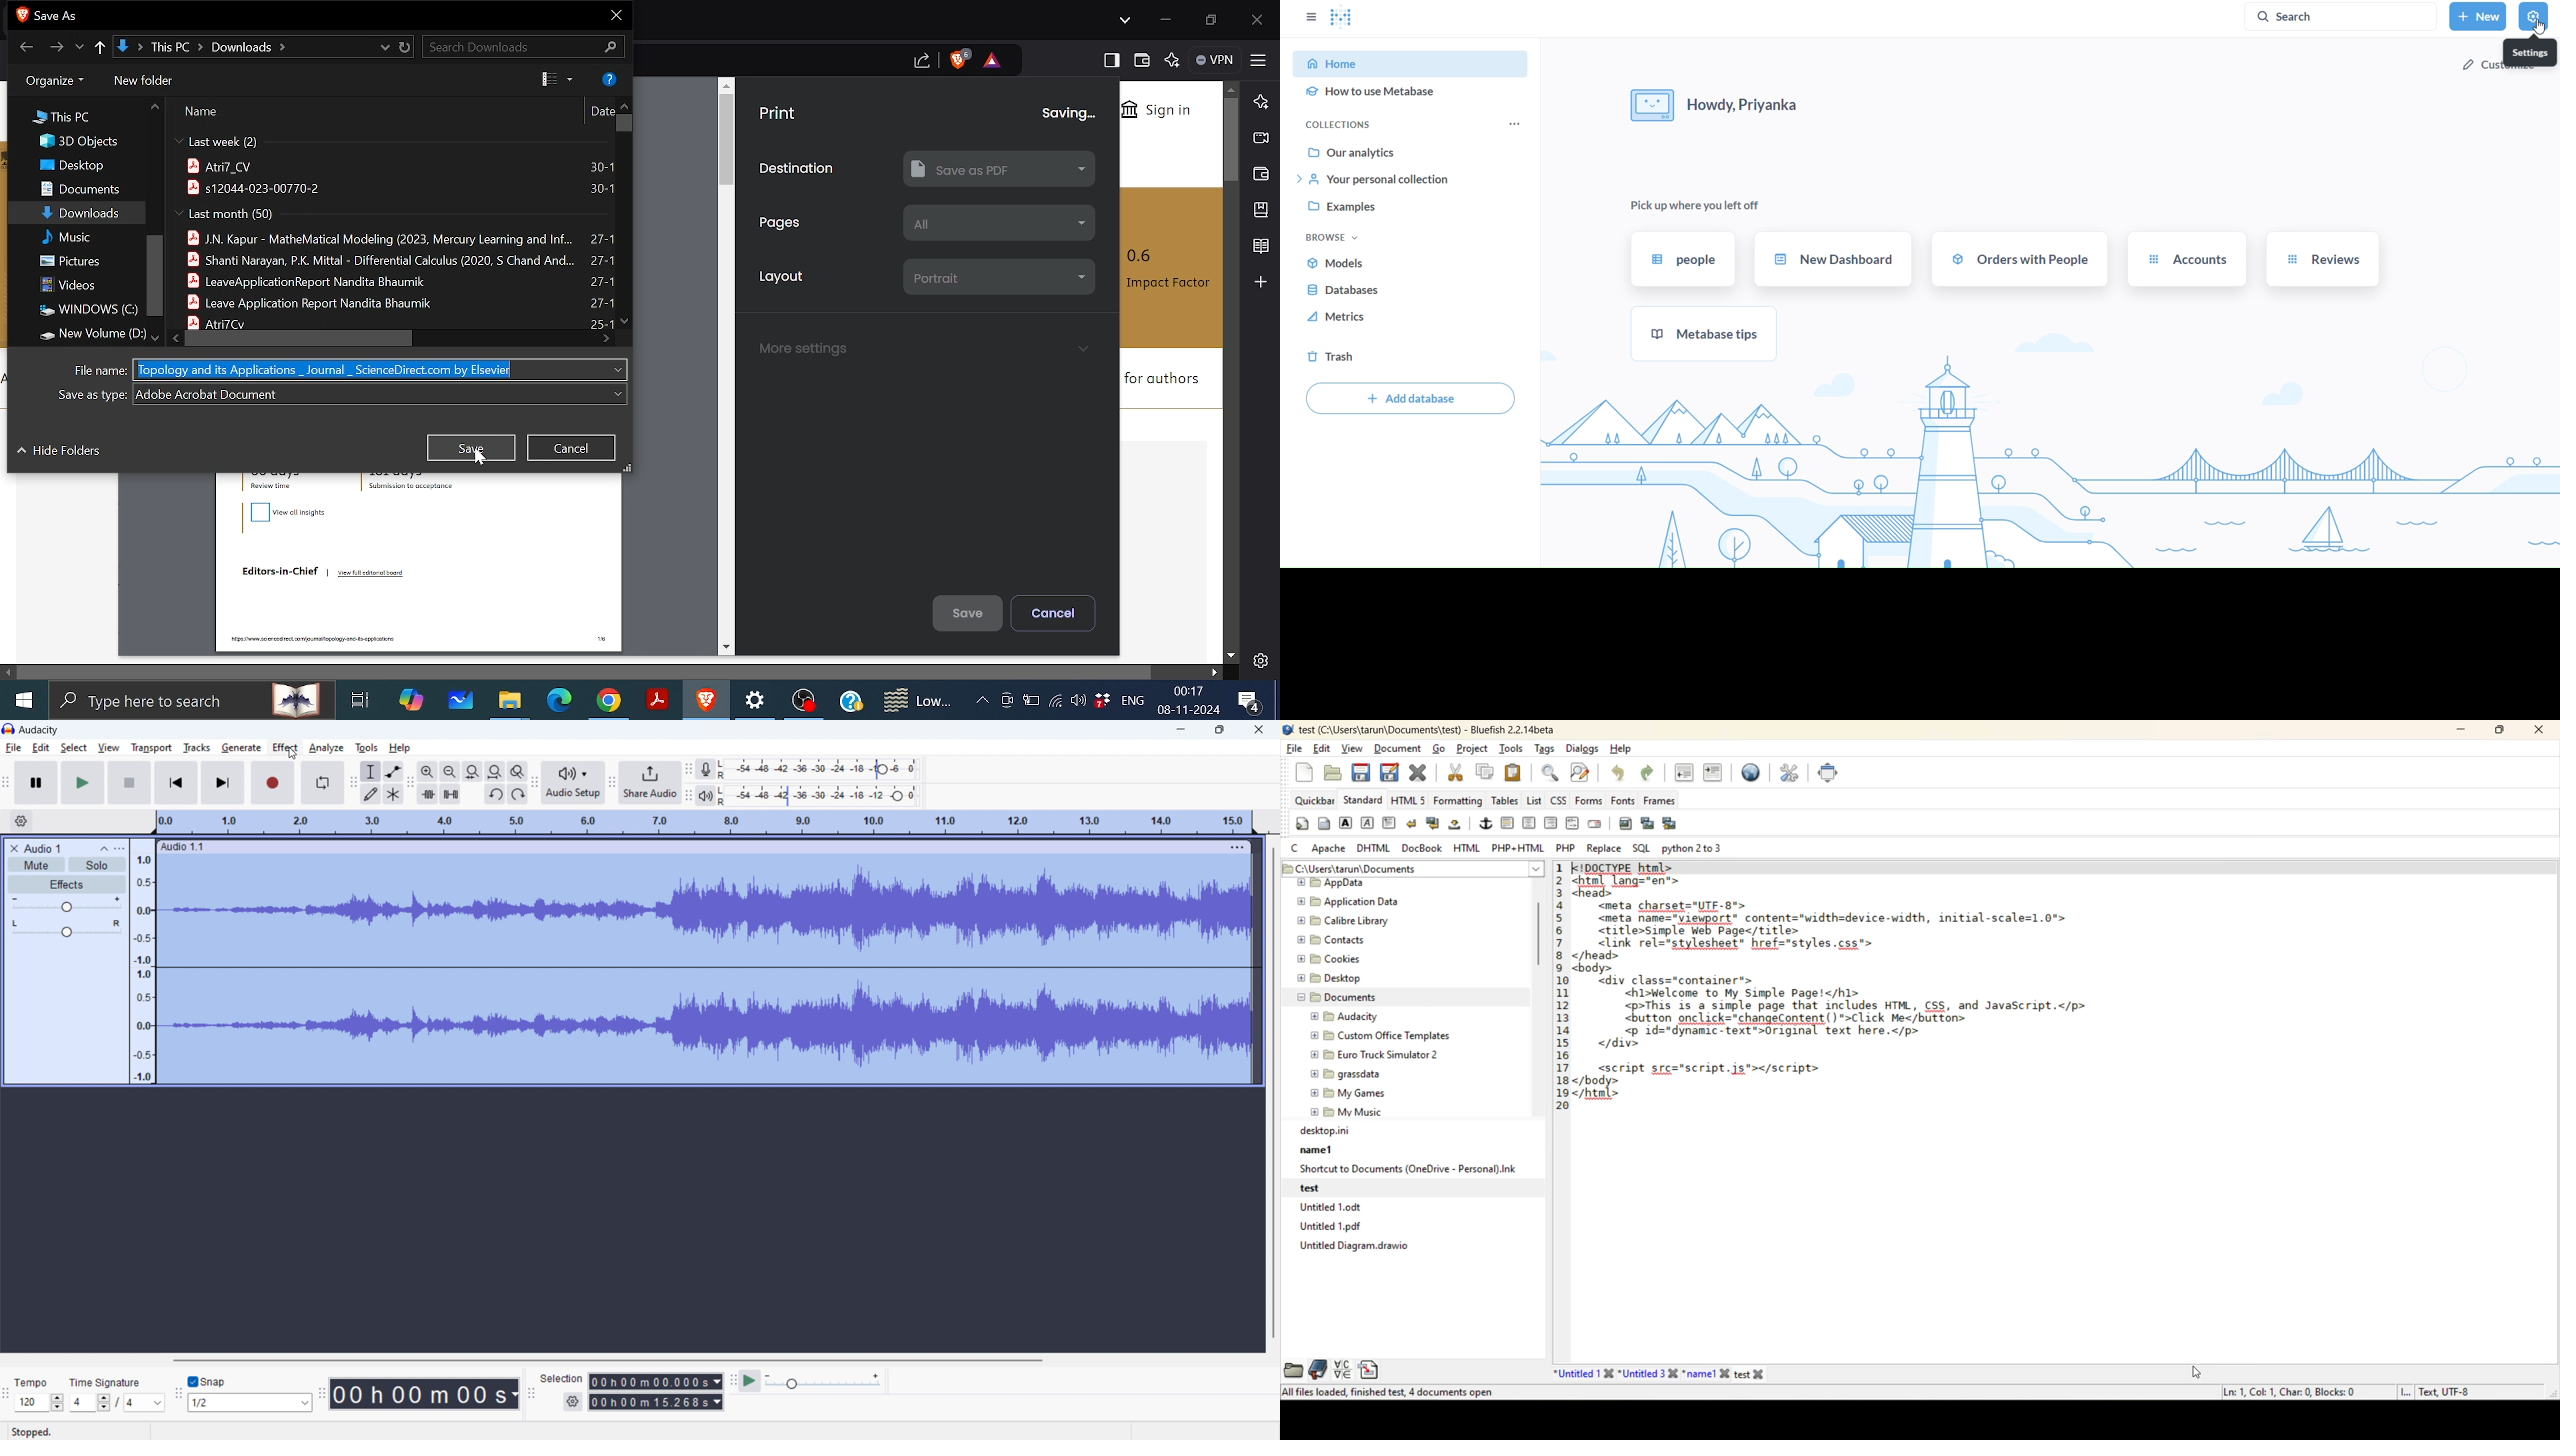 The width and height of the screenshot is (2576, 1456). I want to click on Audacity (title), so click(43, 729).